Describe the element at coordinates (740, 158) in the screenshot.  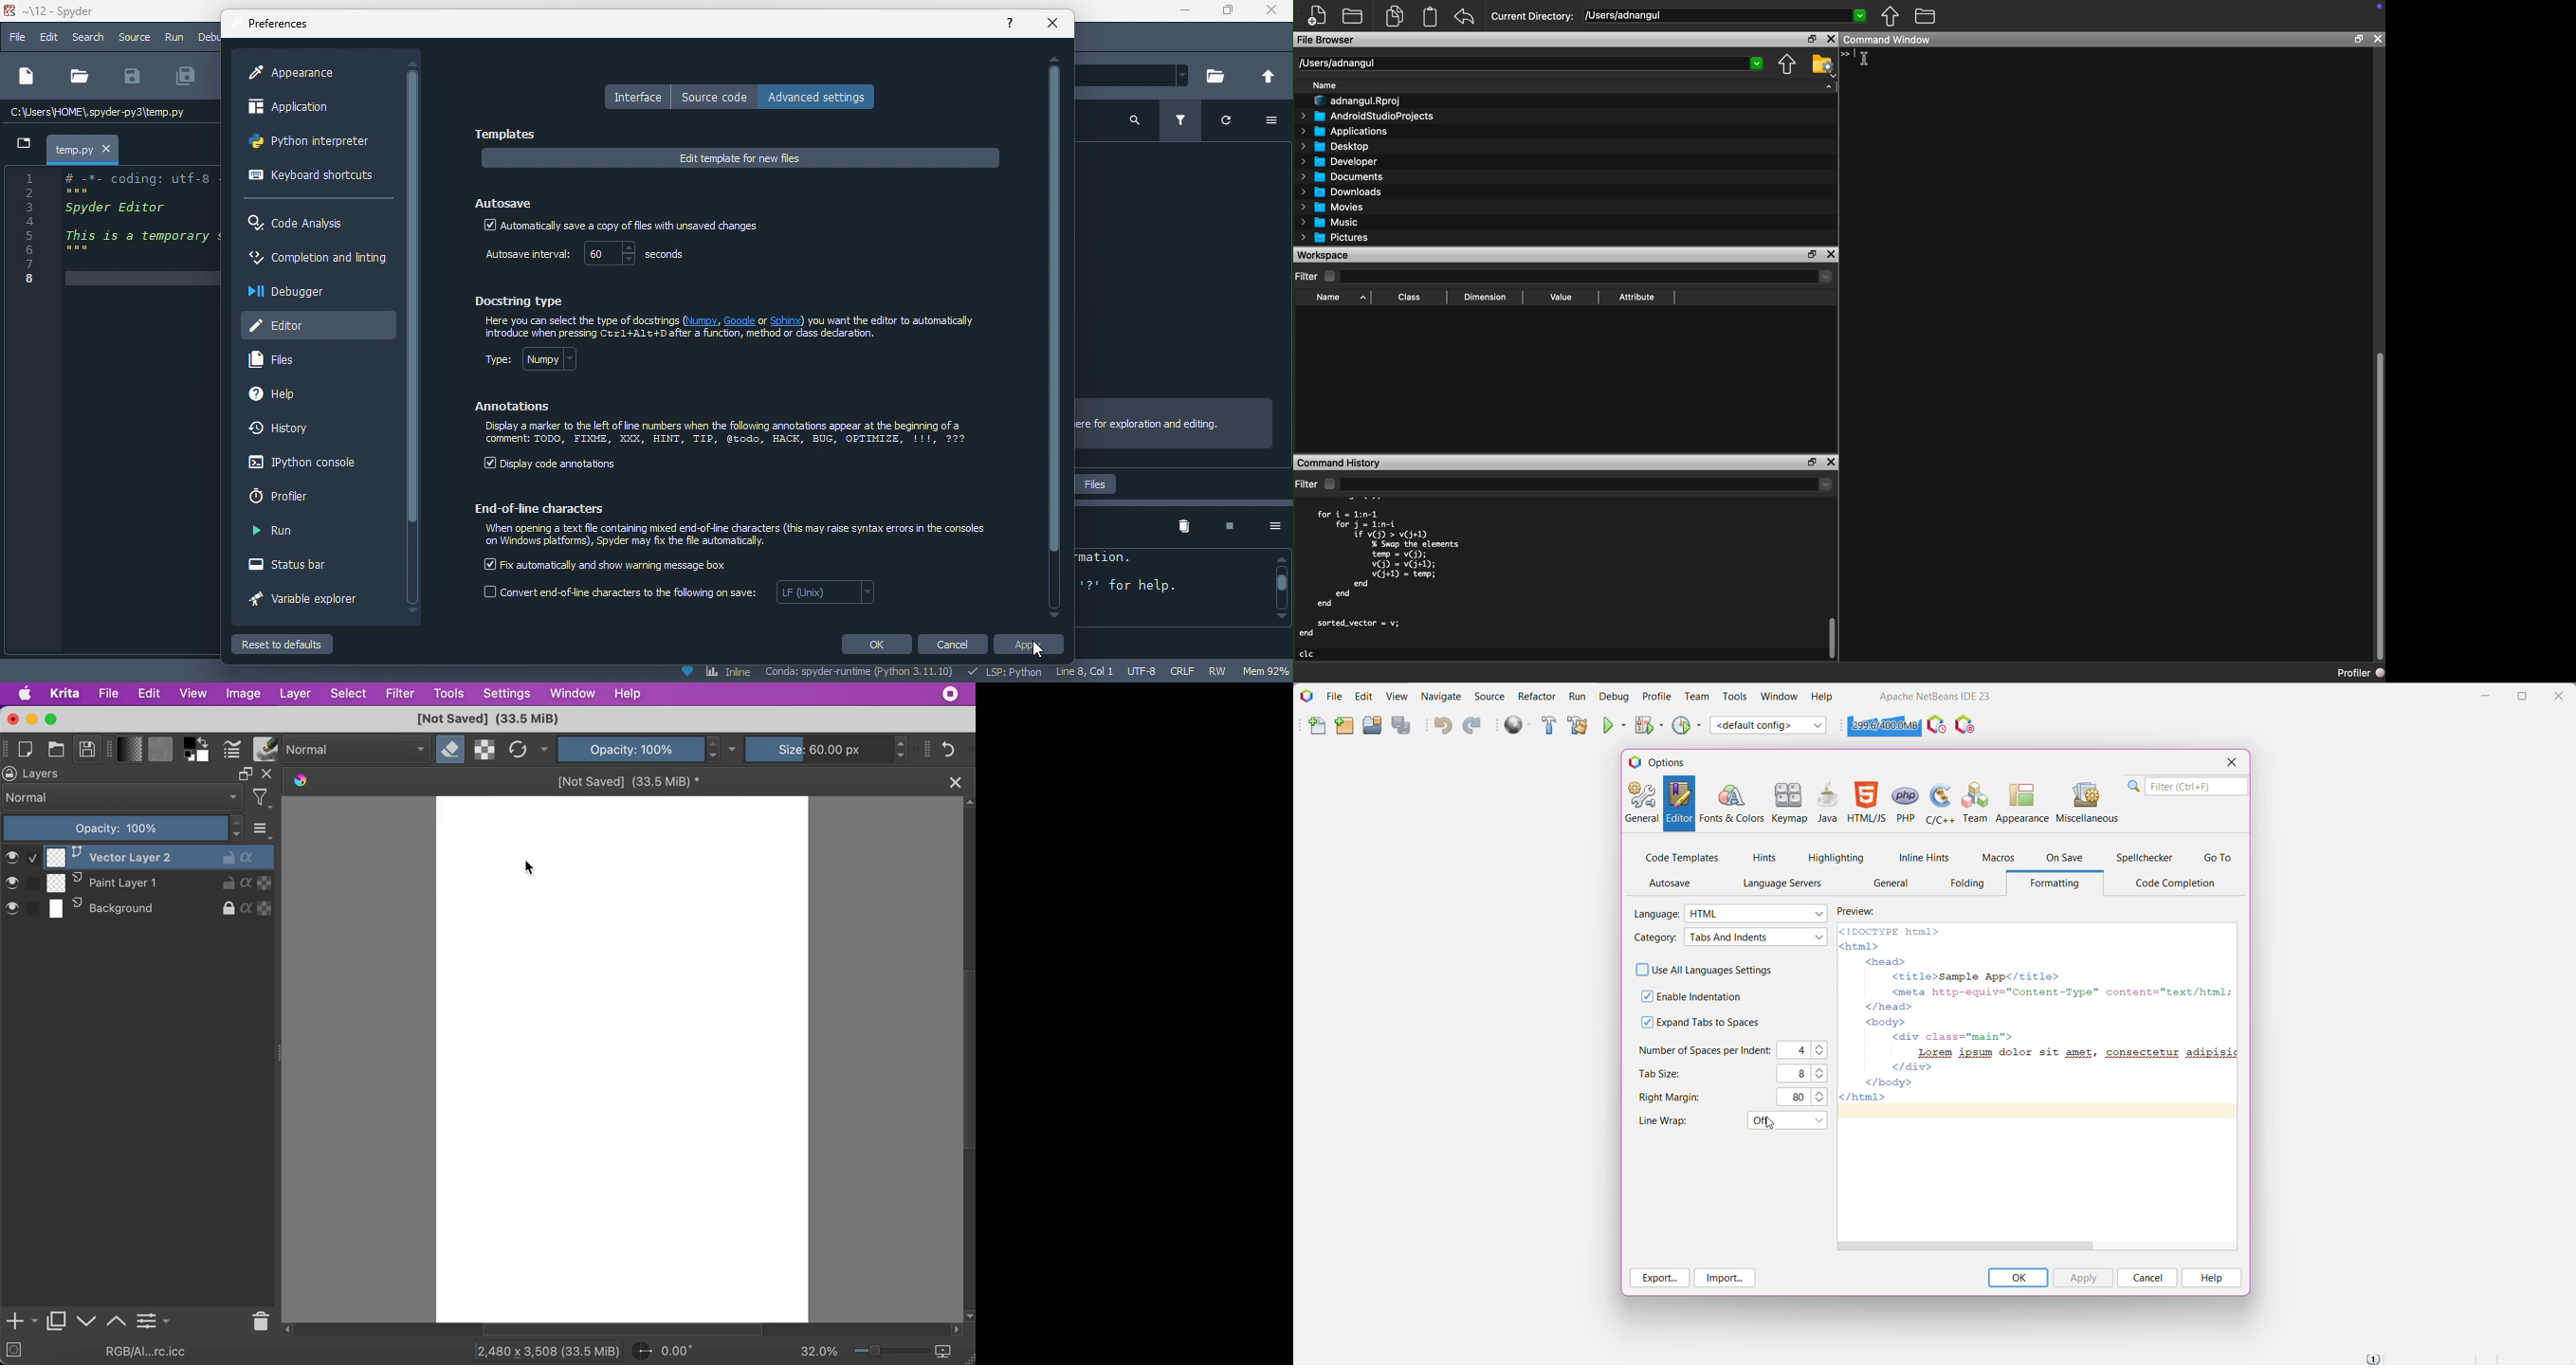
I see `edit template` at that location.